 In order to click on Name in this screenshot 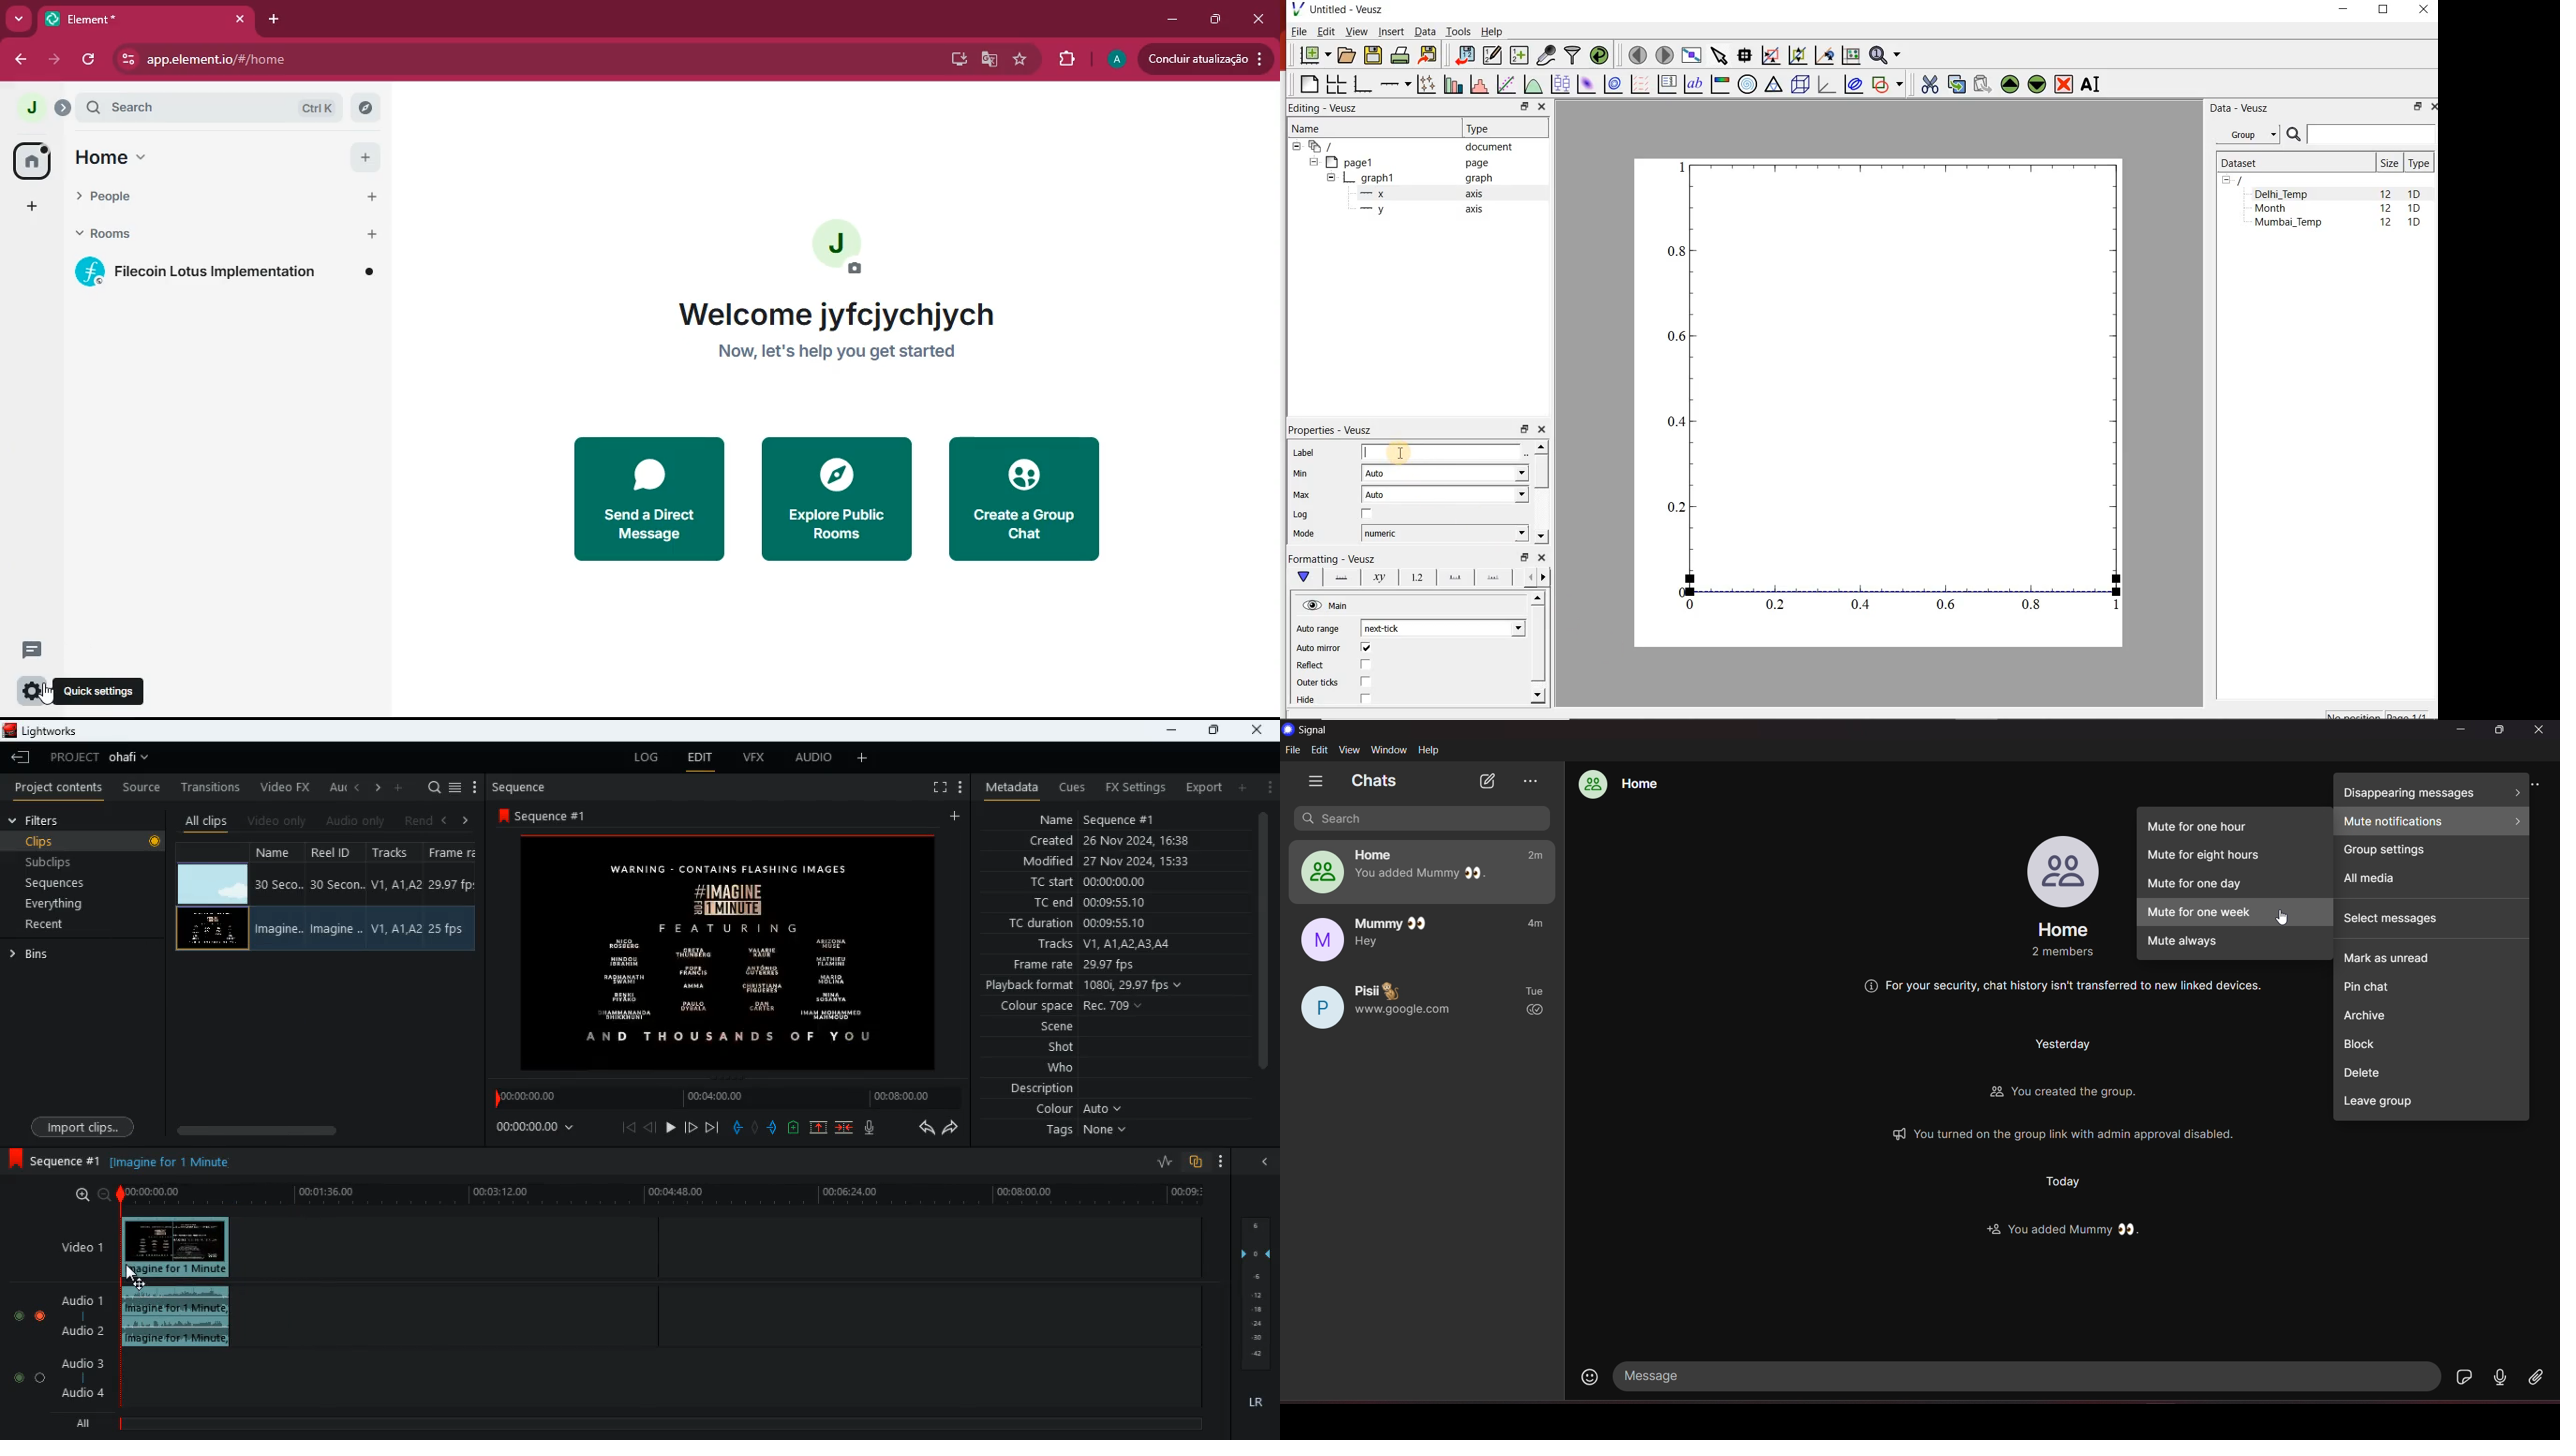, I will do `click(276, 930)`.